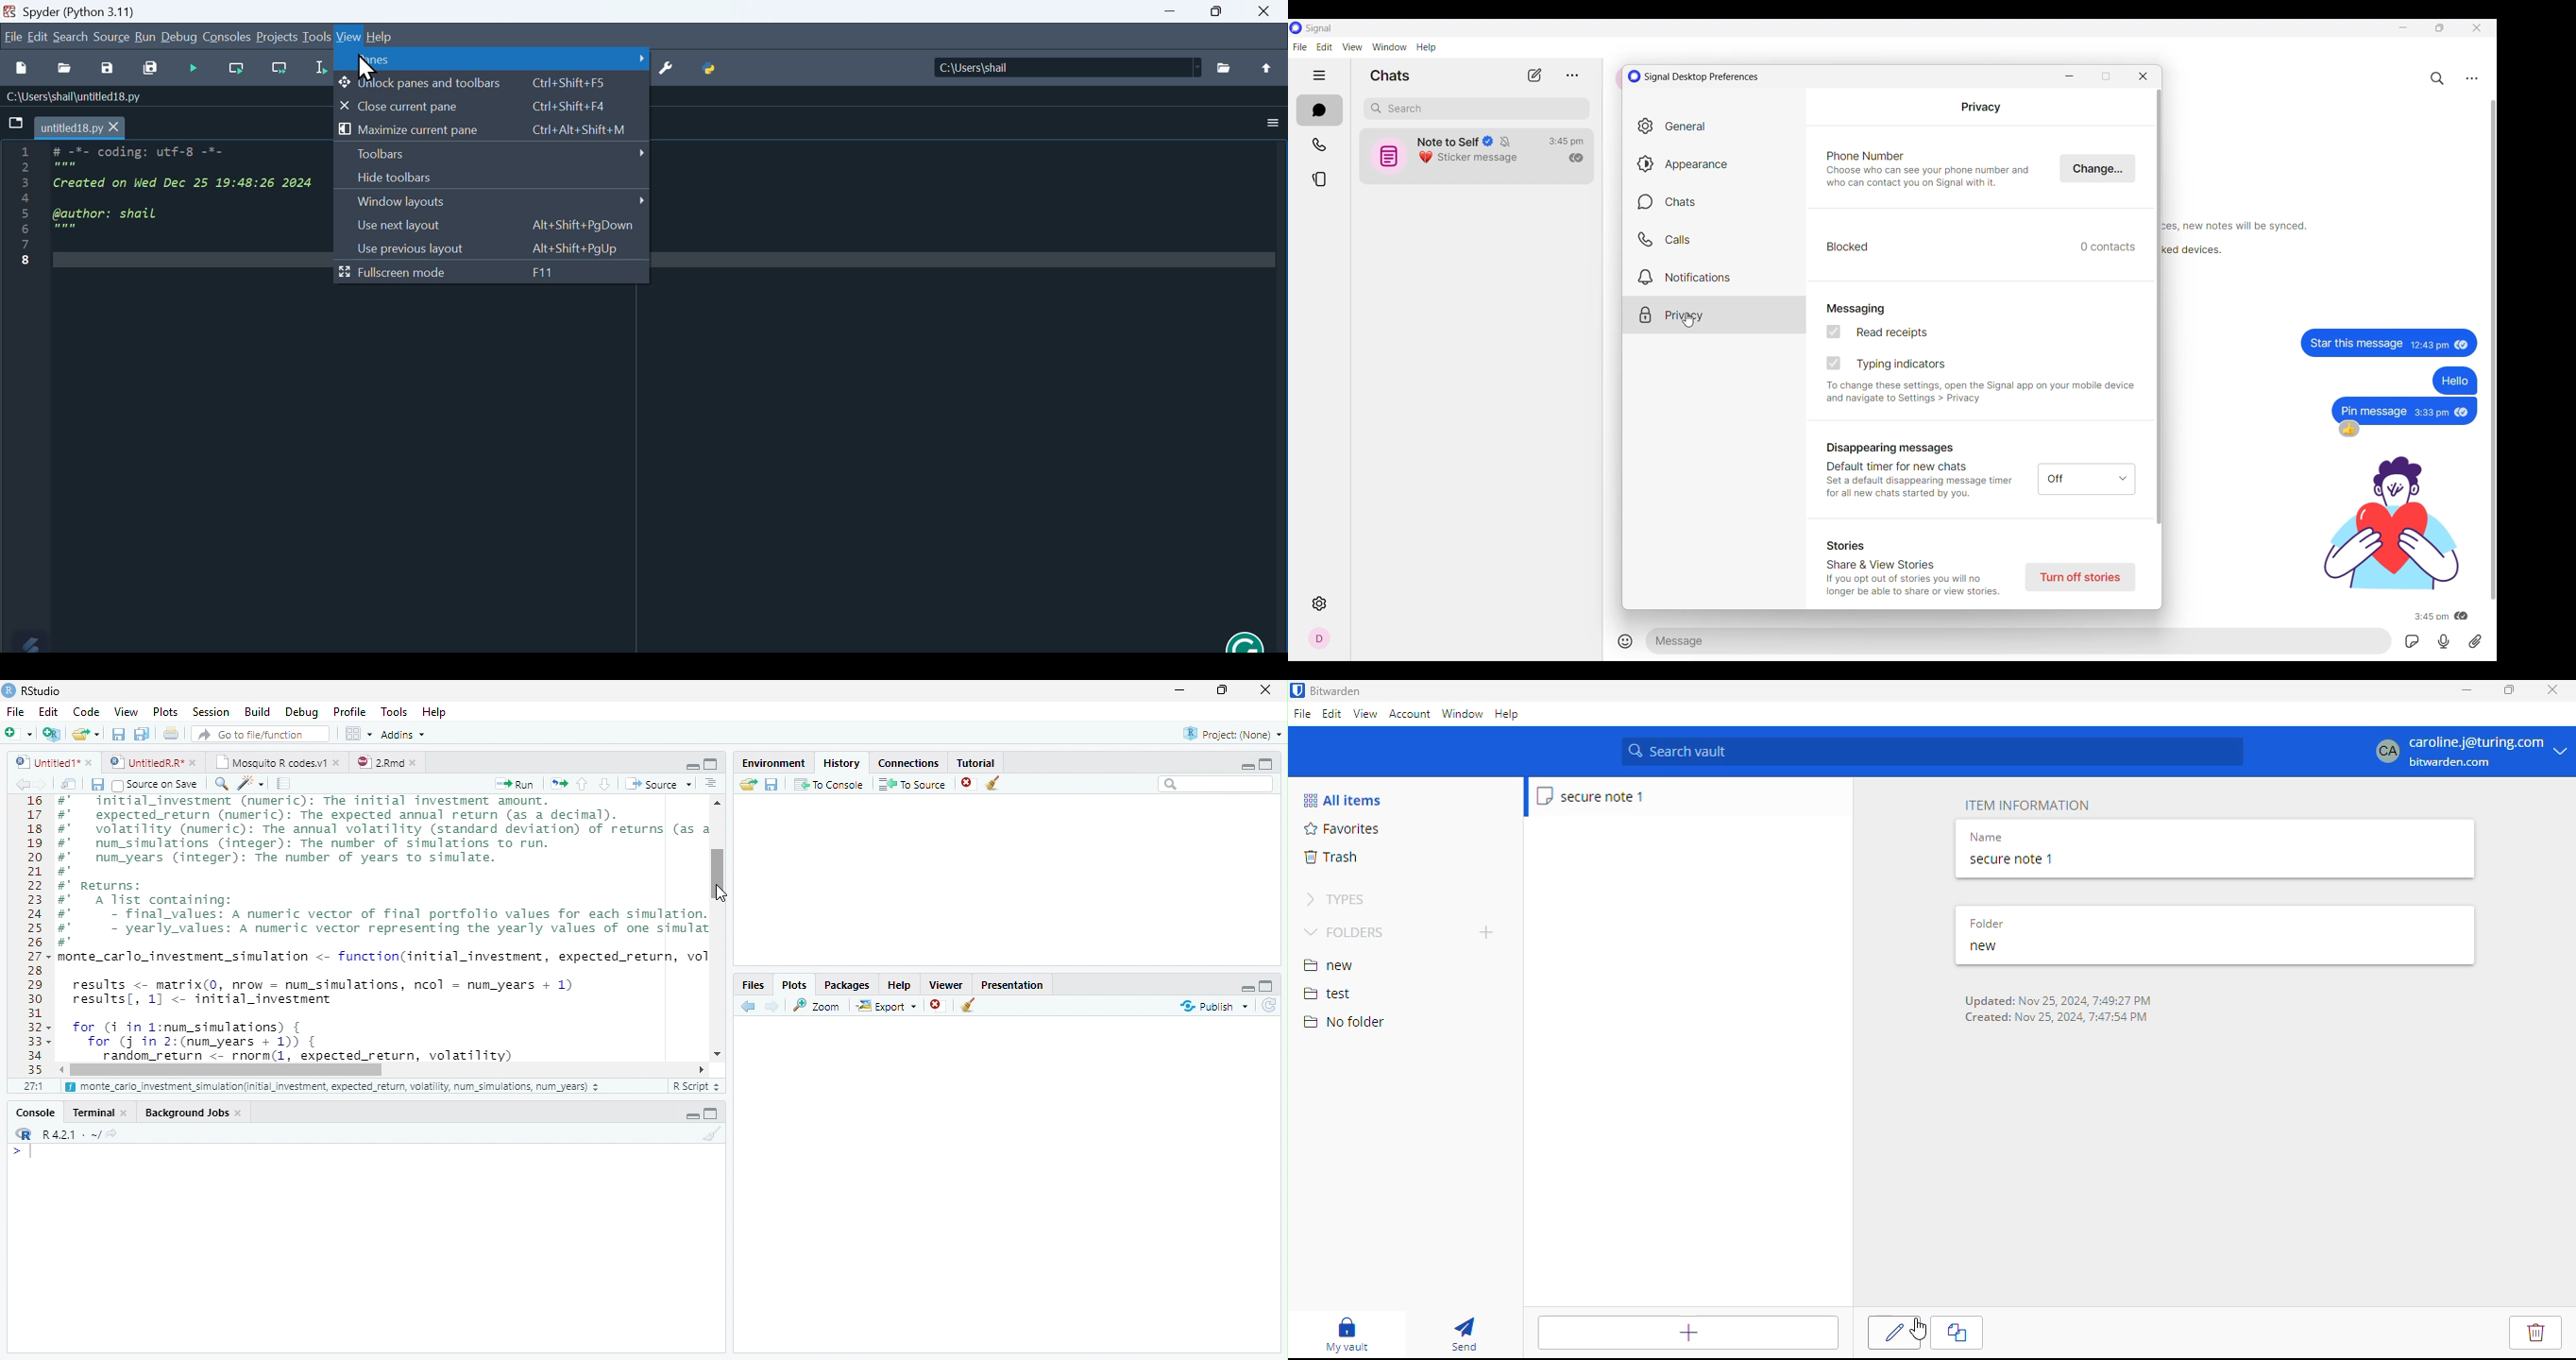 The height and width of the screenshot is (1372, 2576). I want to click on Export, so click(885, 1006).